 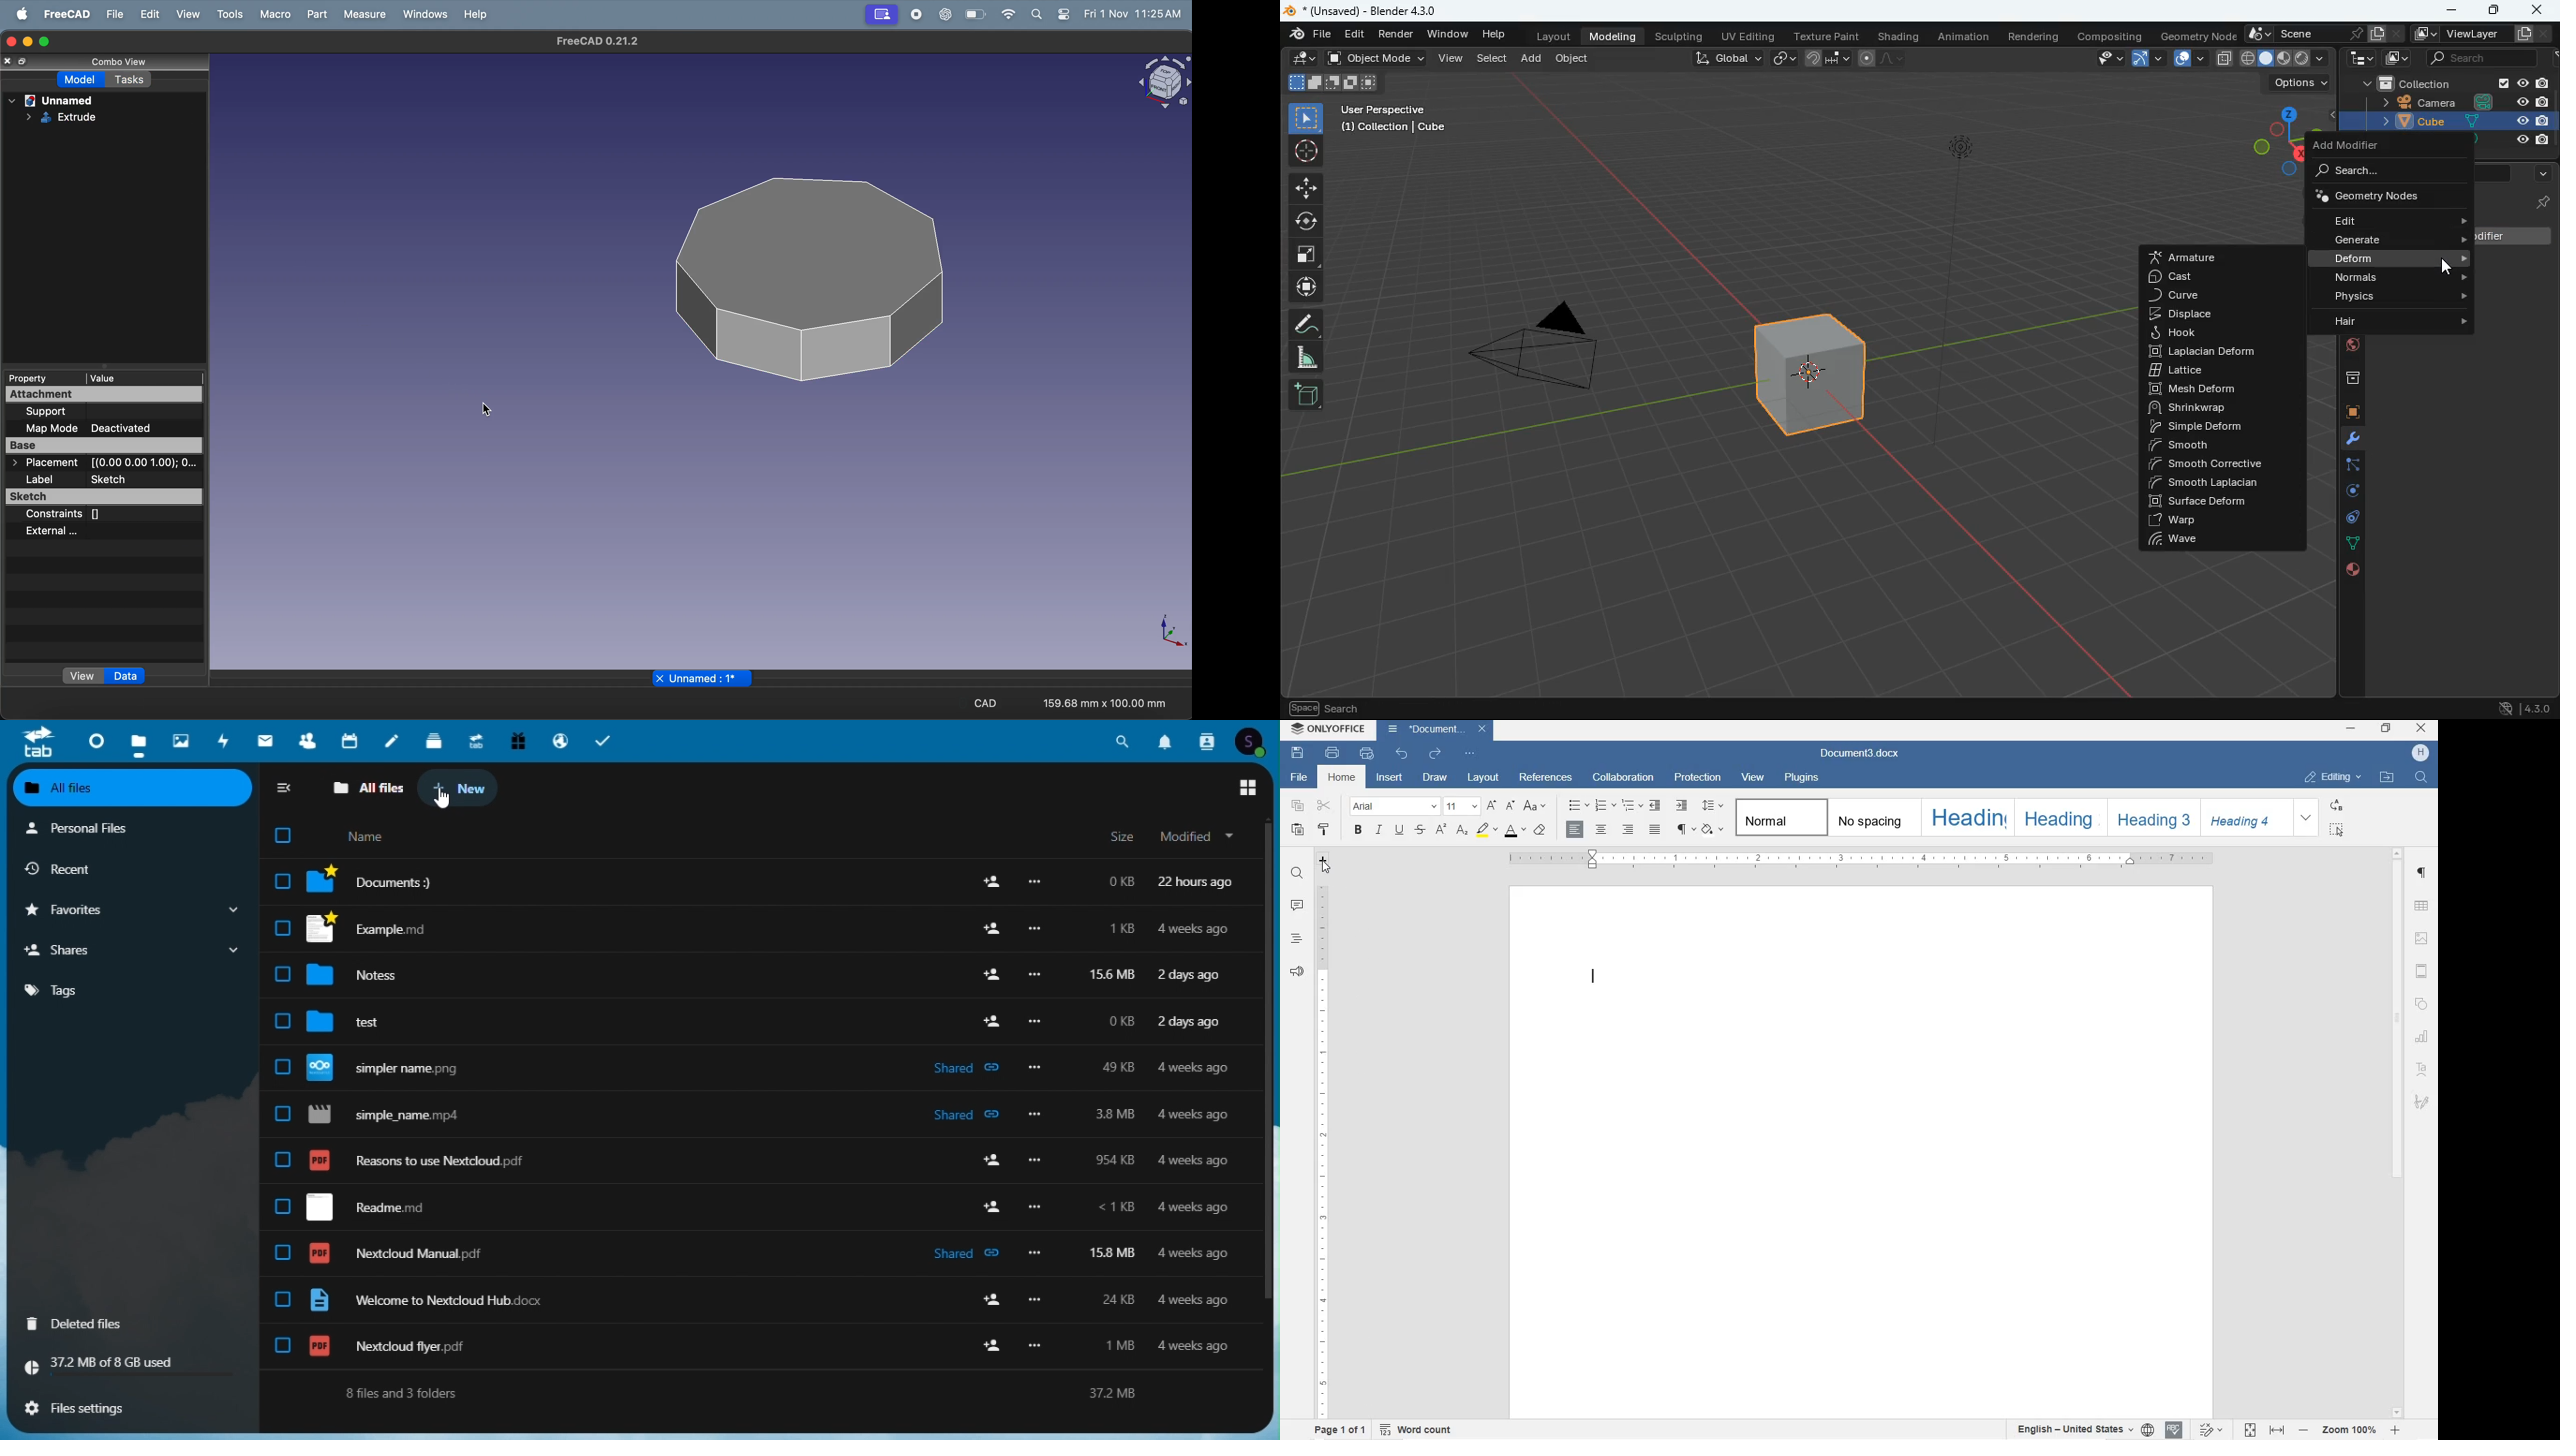 I want to click on 4 weeks ago, so click(x=1196, y=1163).